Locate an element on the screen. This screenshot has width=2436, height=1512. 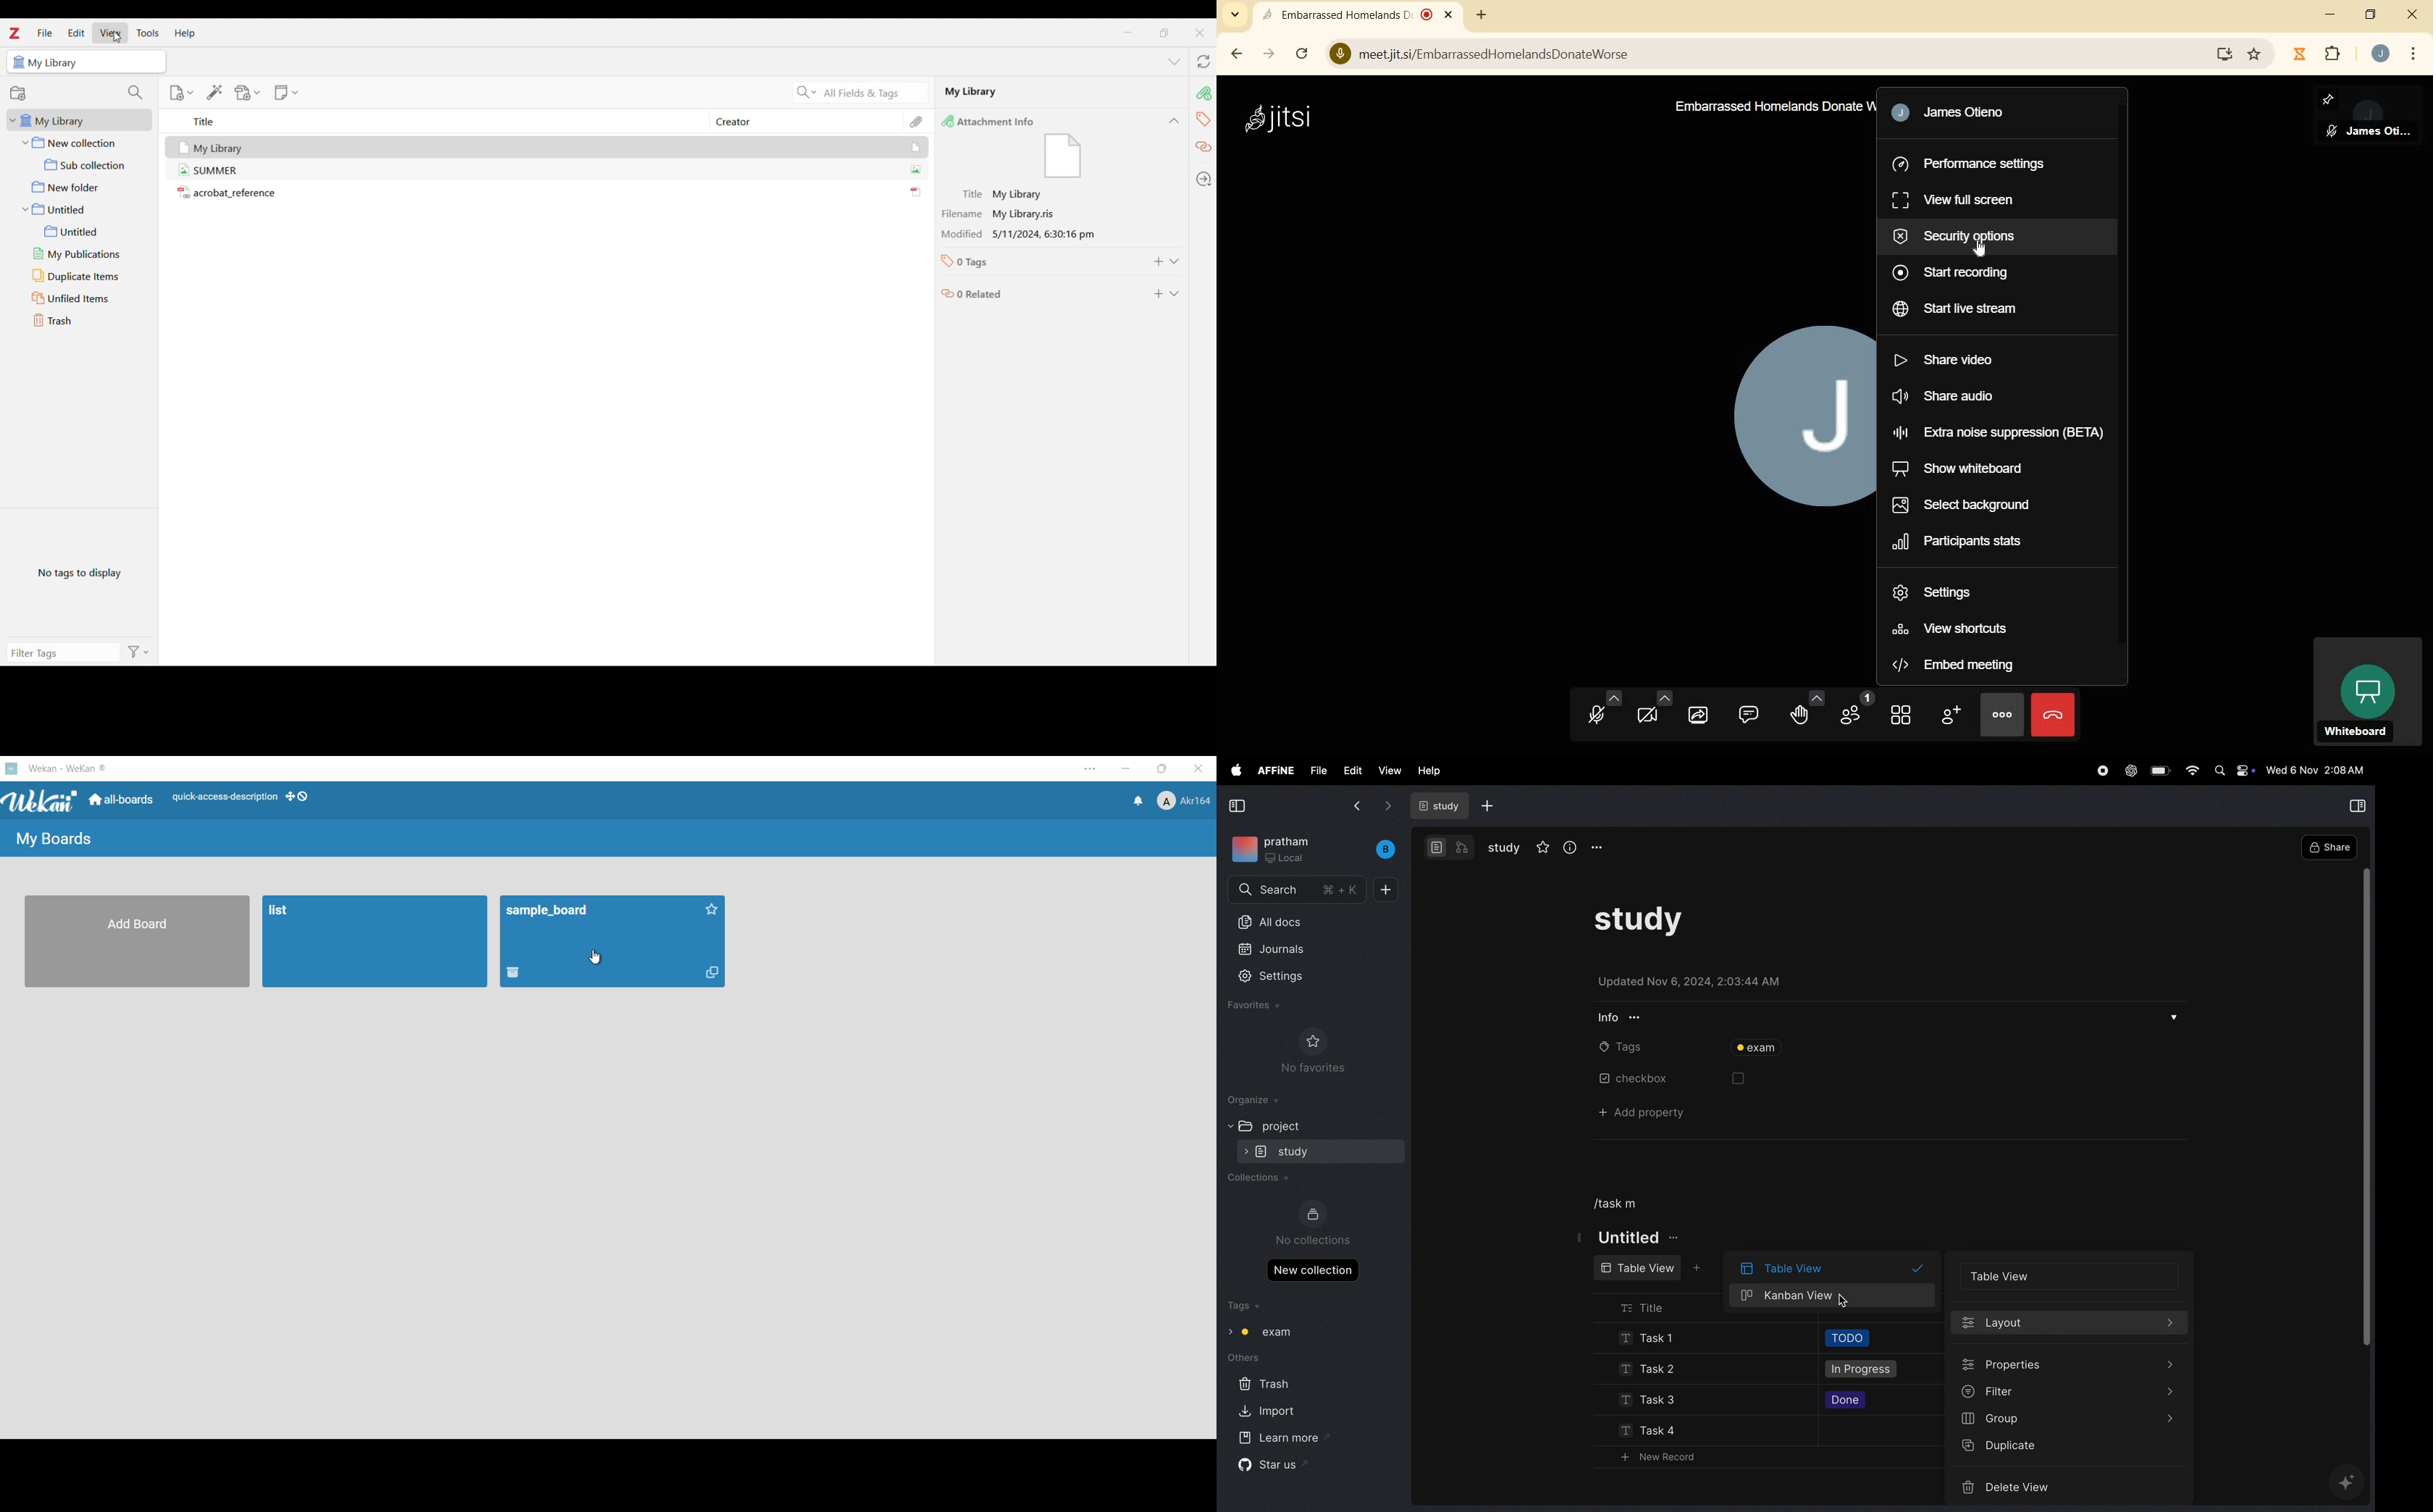
Close interface is located at coordinates (1199, 33).